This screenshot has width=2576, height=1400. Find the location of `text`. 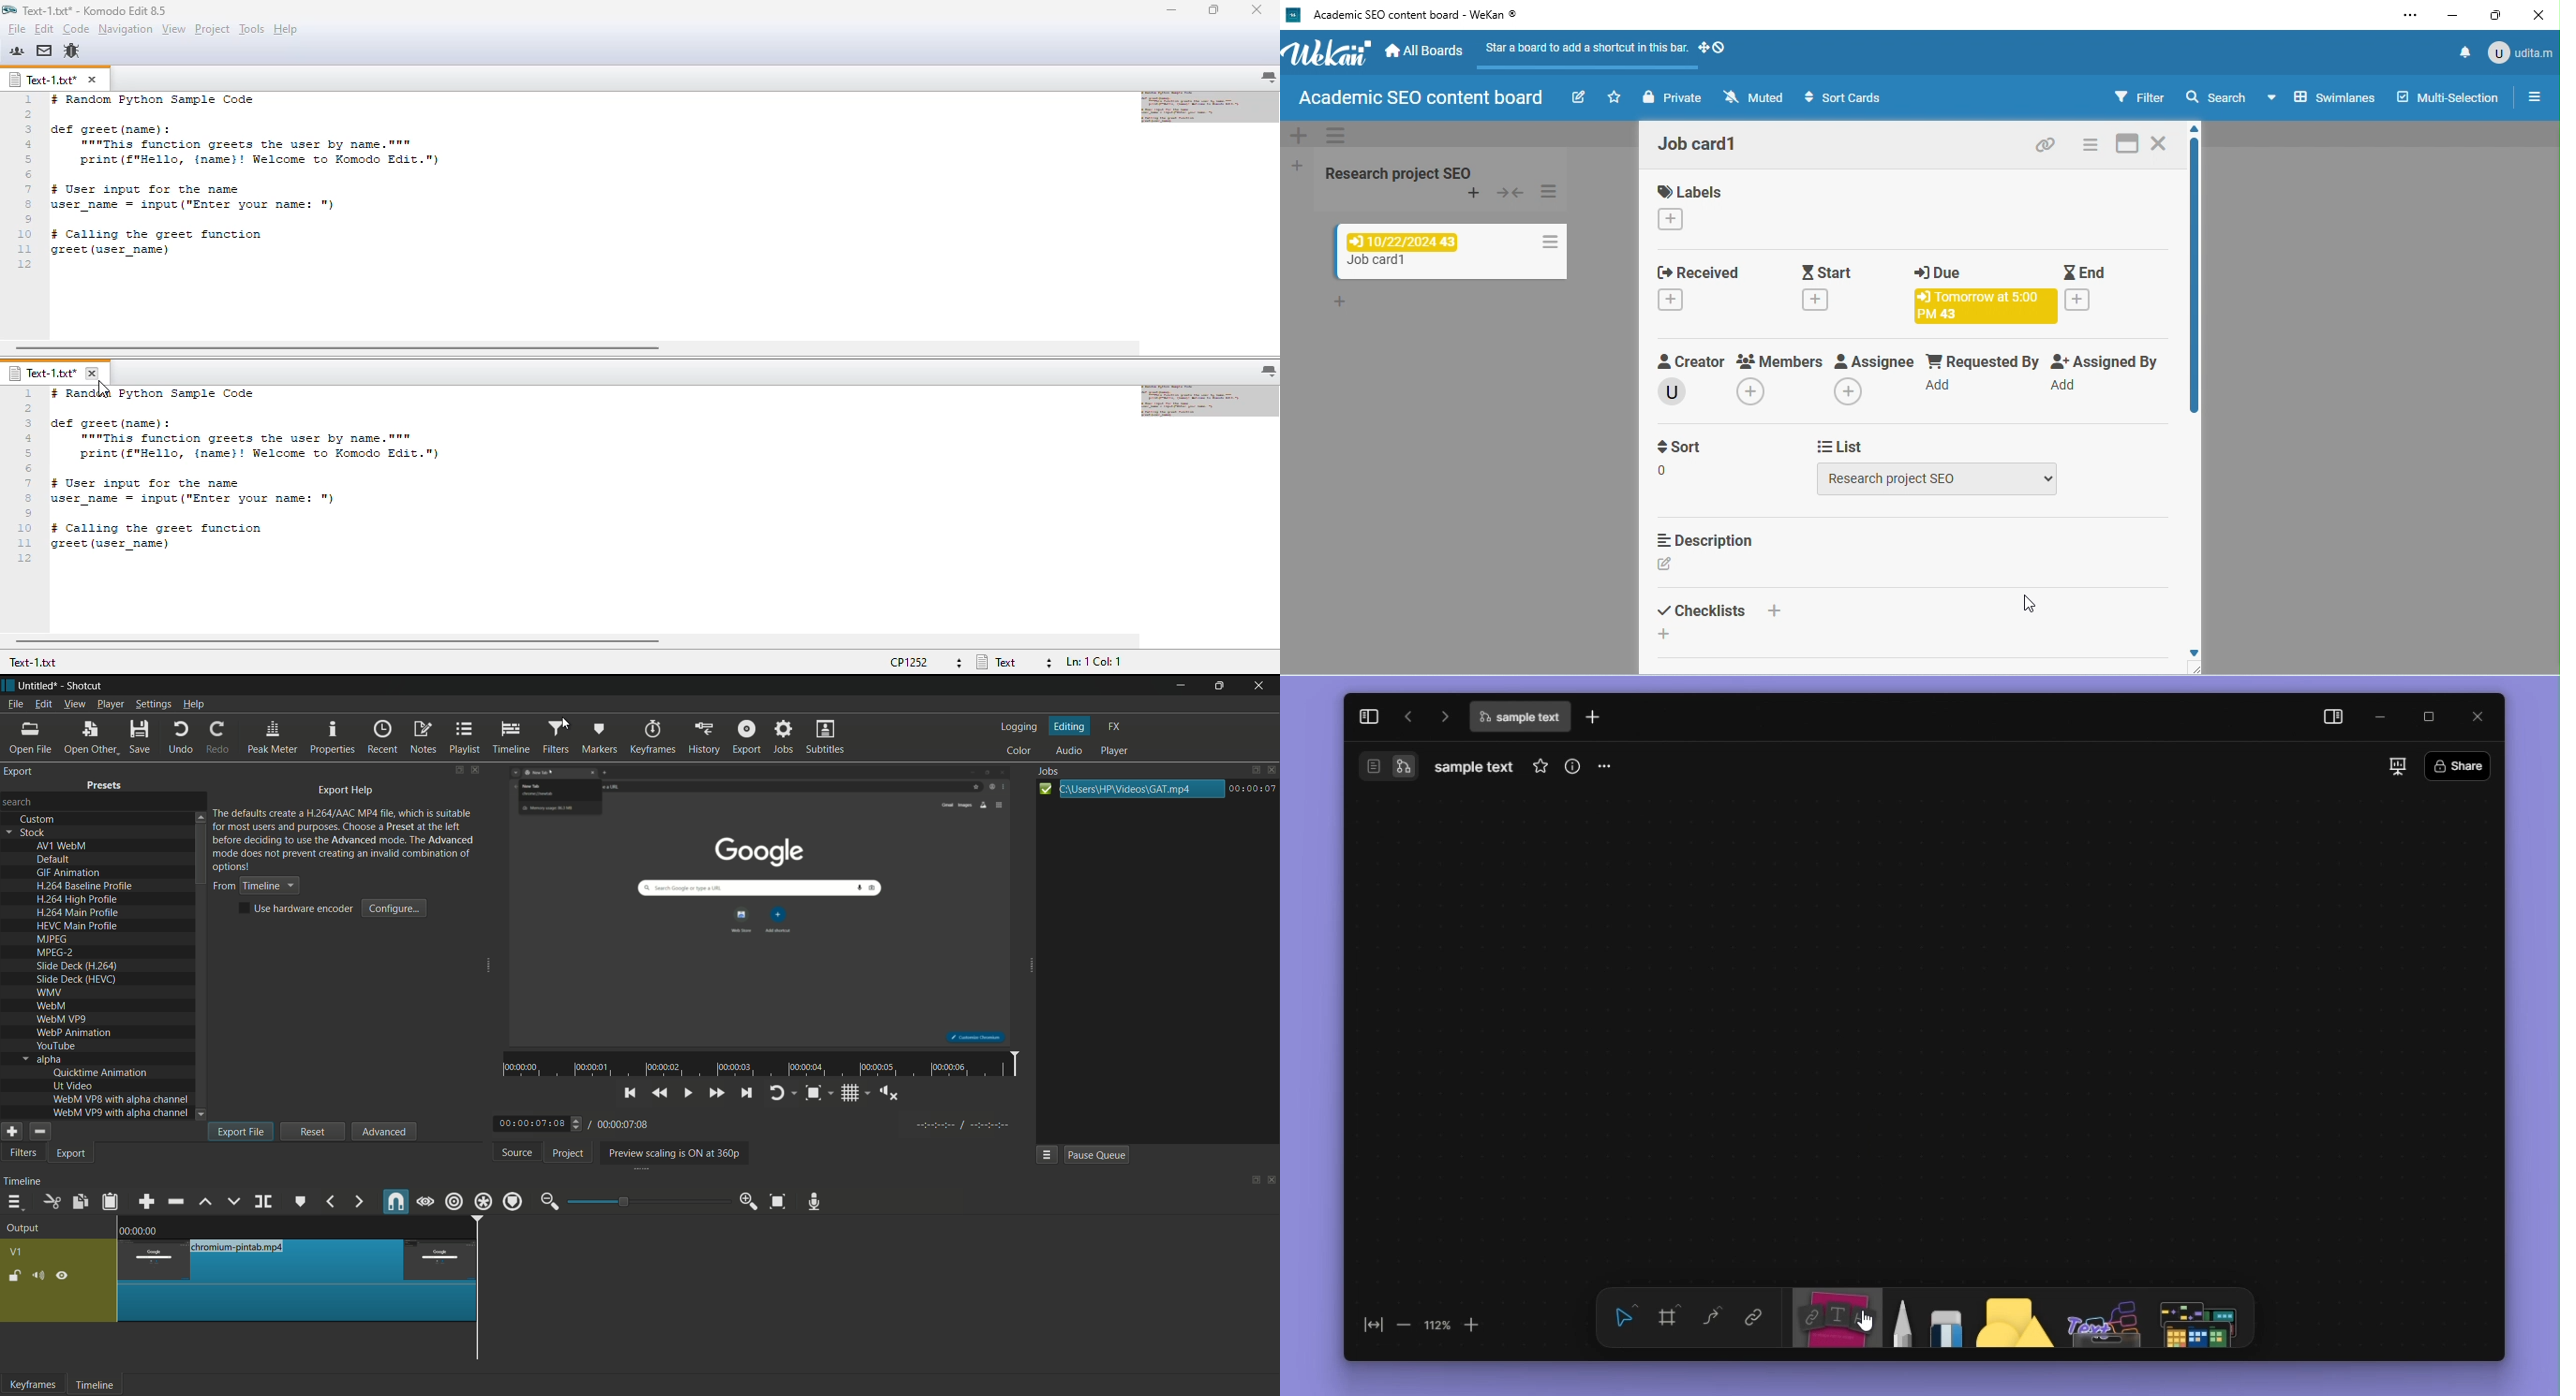

text is located at coordinates (292, 479).